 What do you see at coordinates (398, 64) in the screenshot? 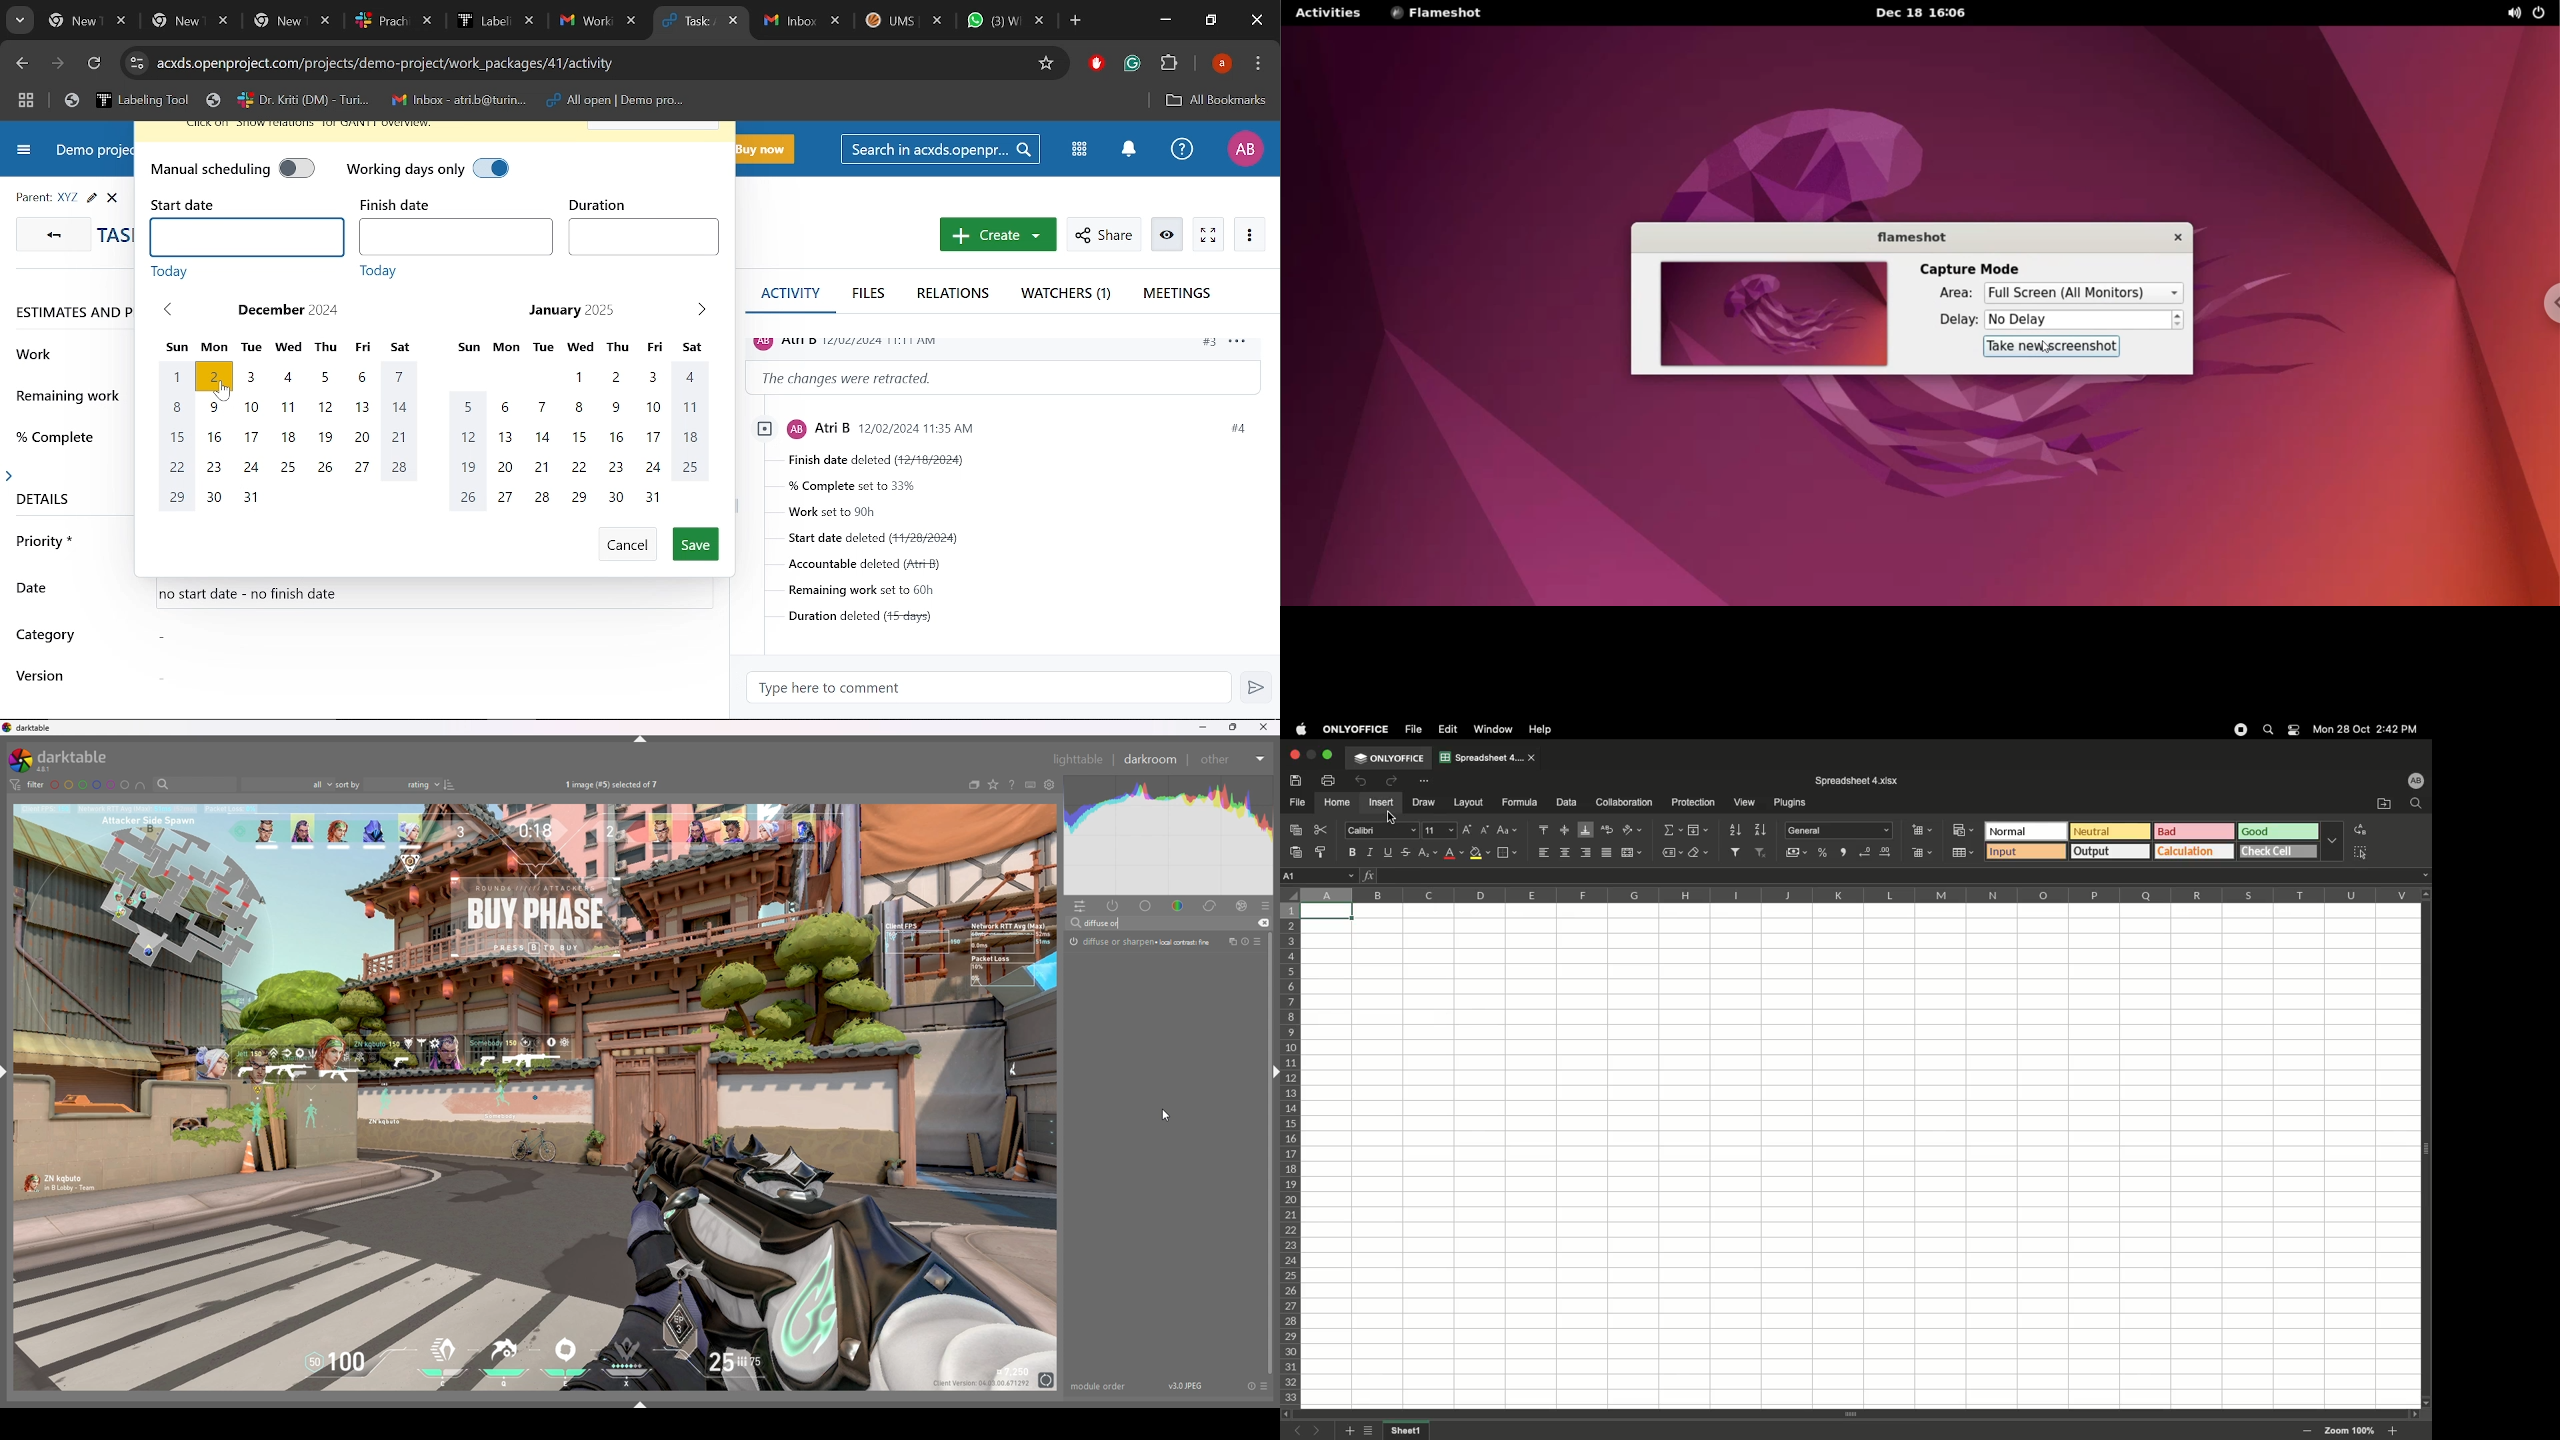
I see `Cite address` at bounding box center [398, 64].